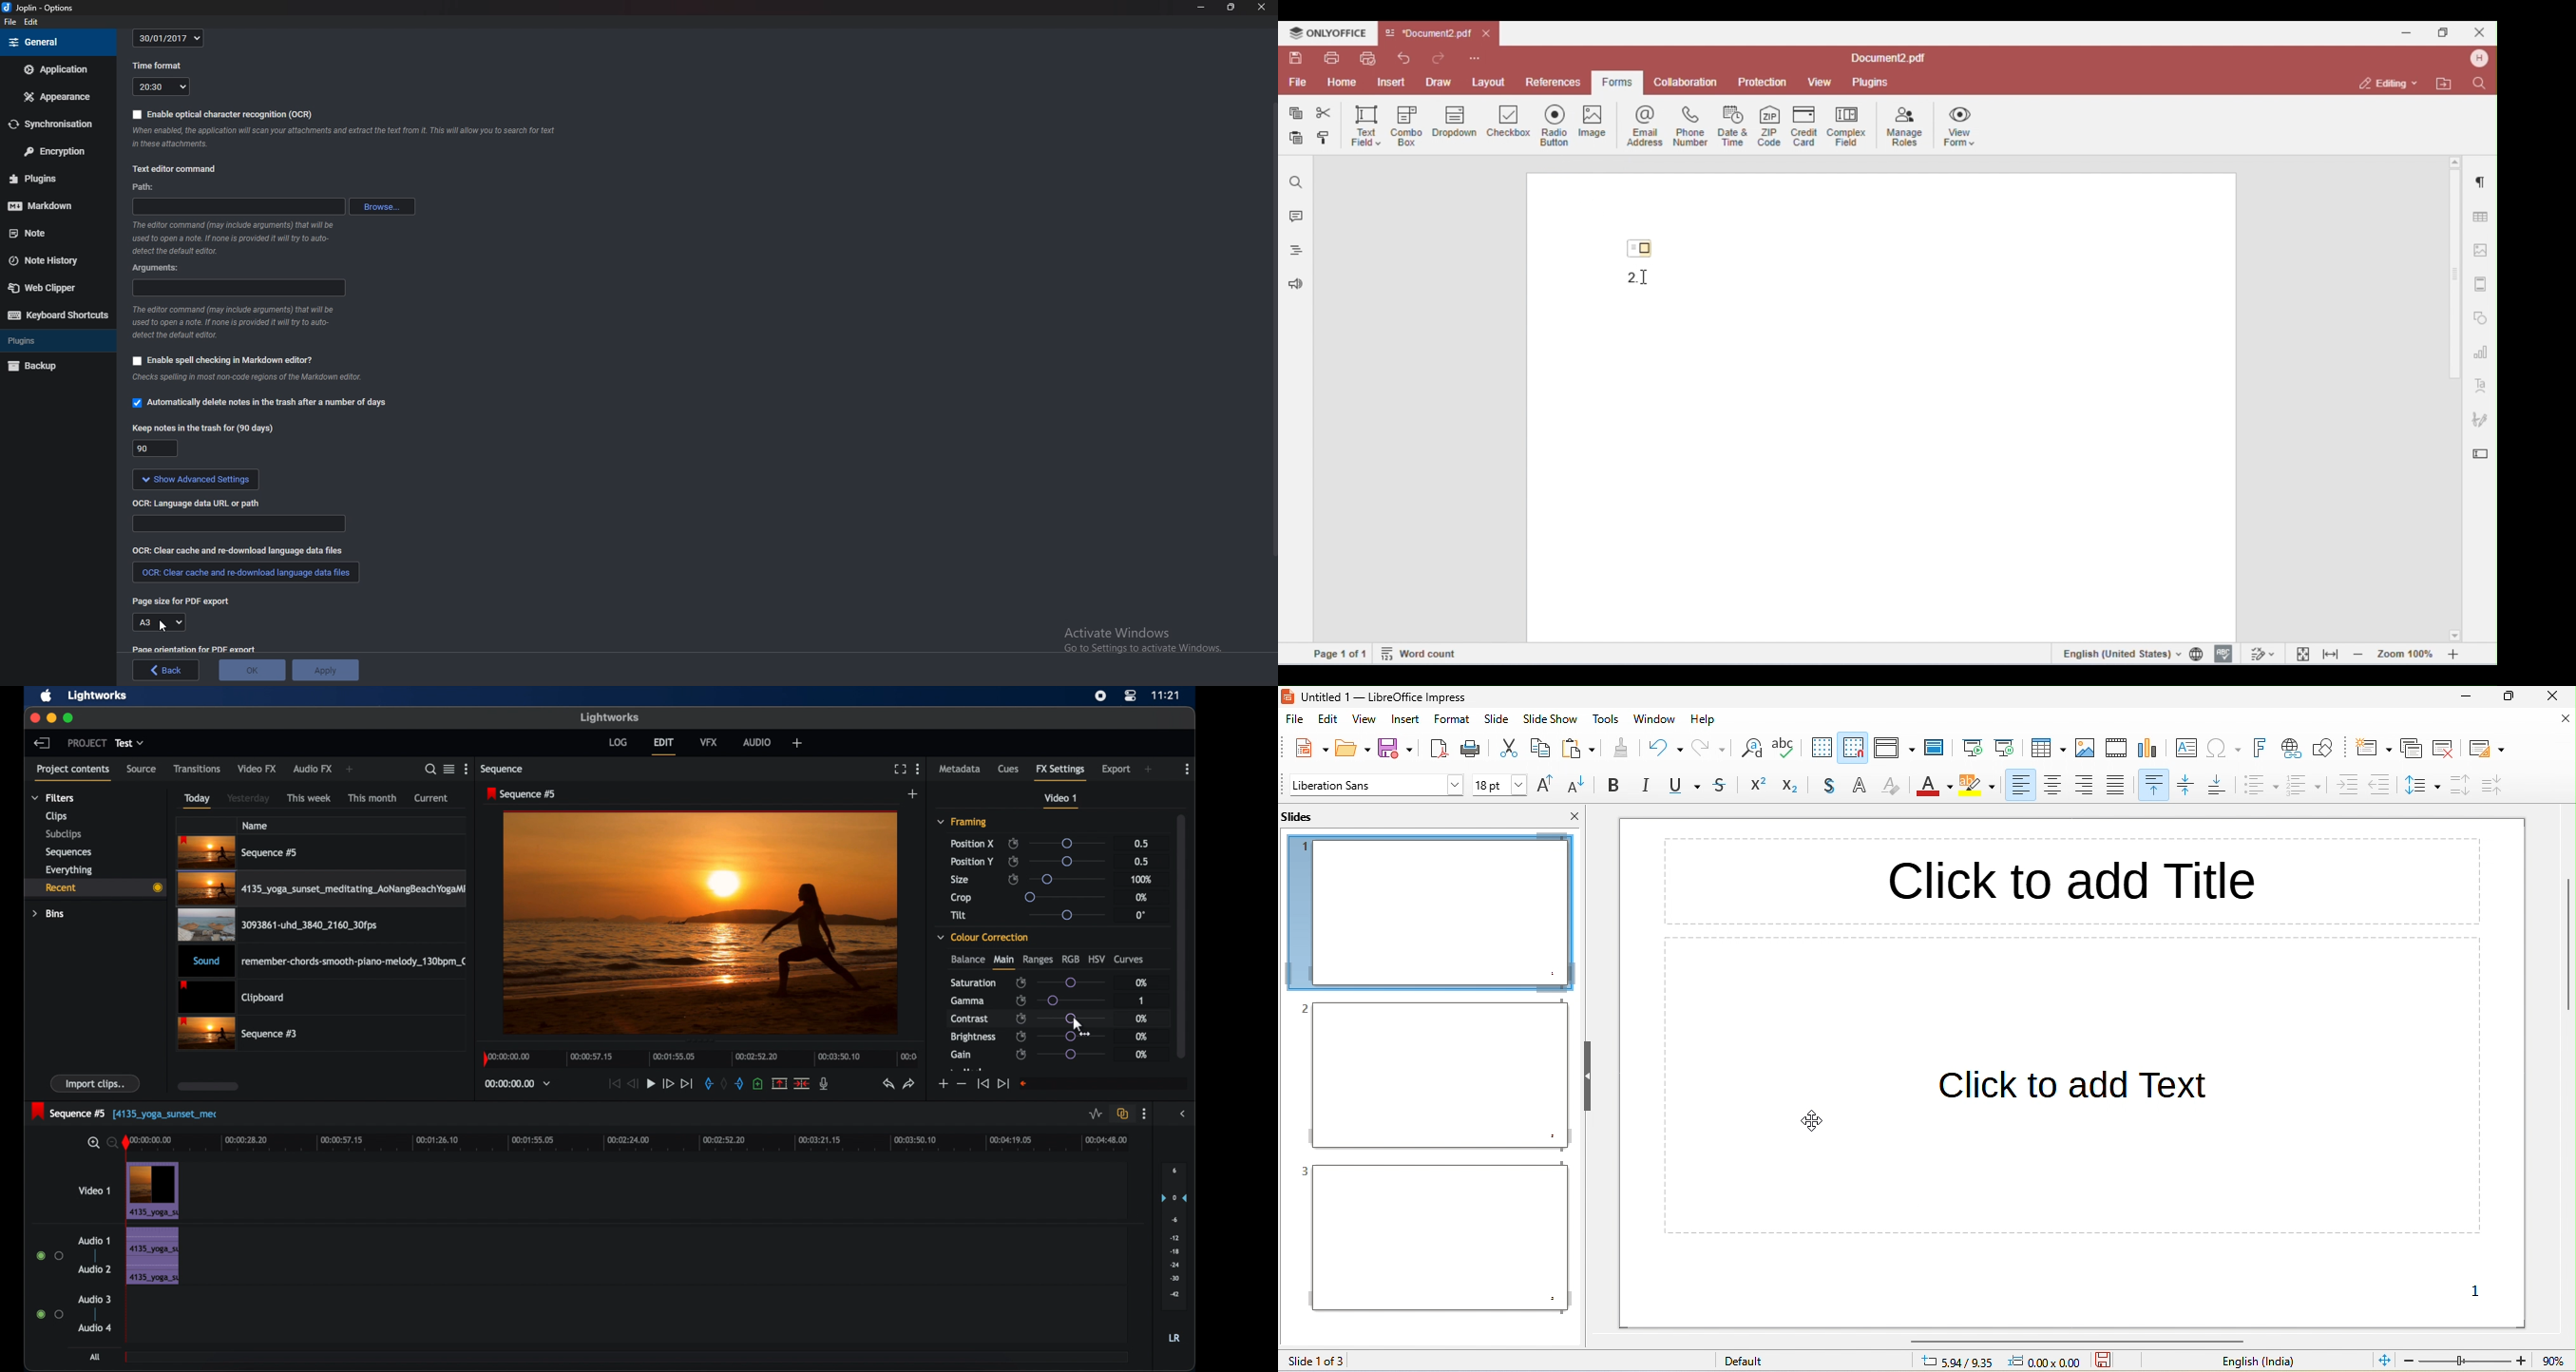 This screenshot has width=2576, height=1372. I want to click on enable/disable keyframes, so click(1022, 1000).